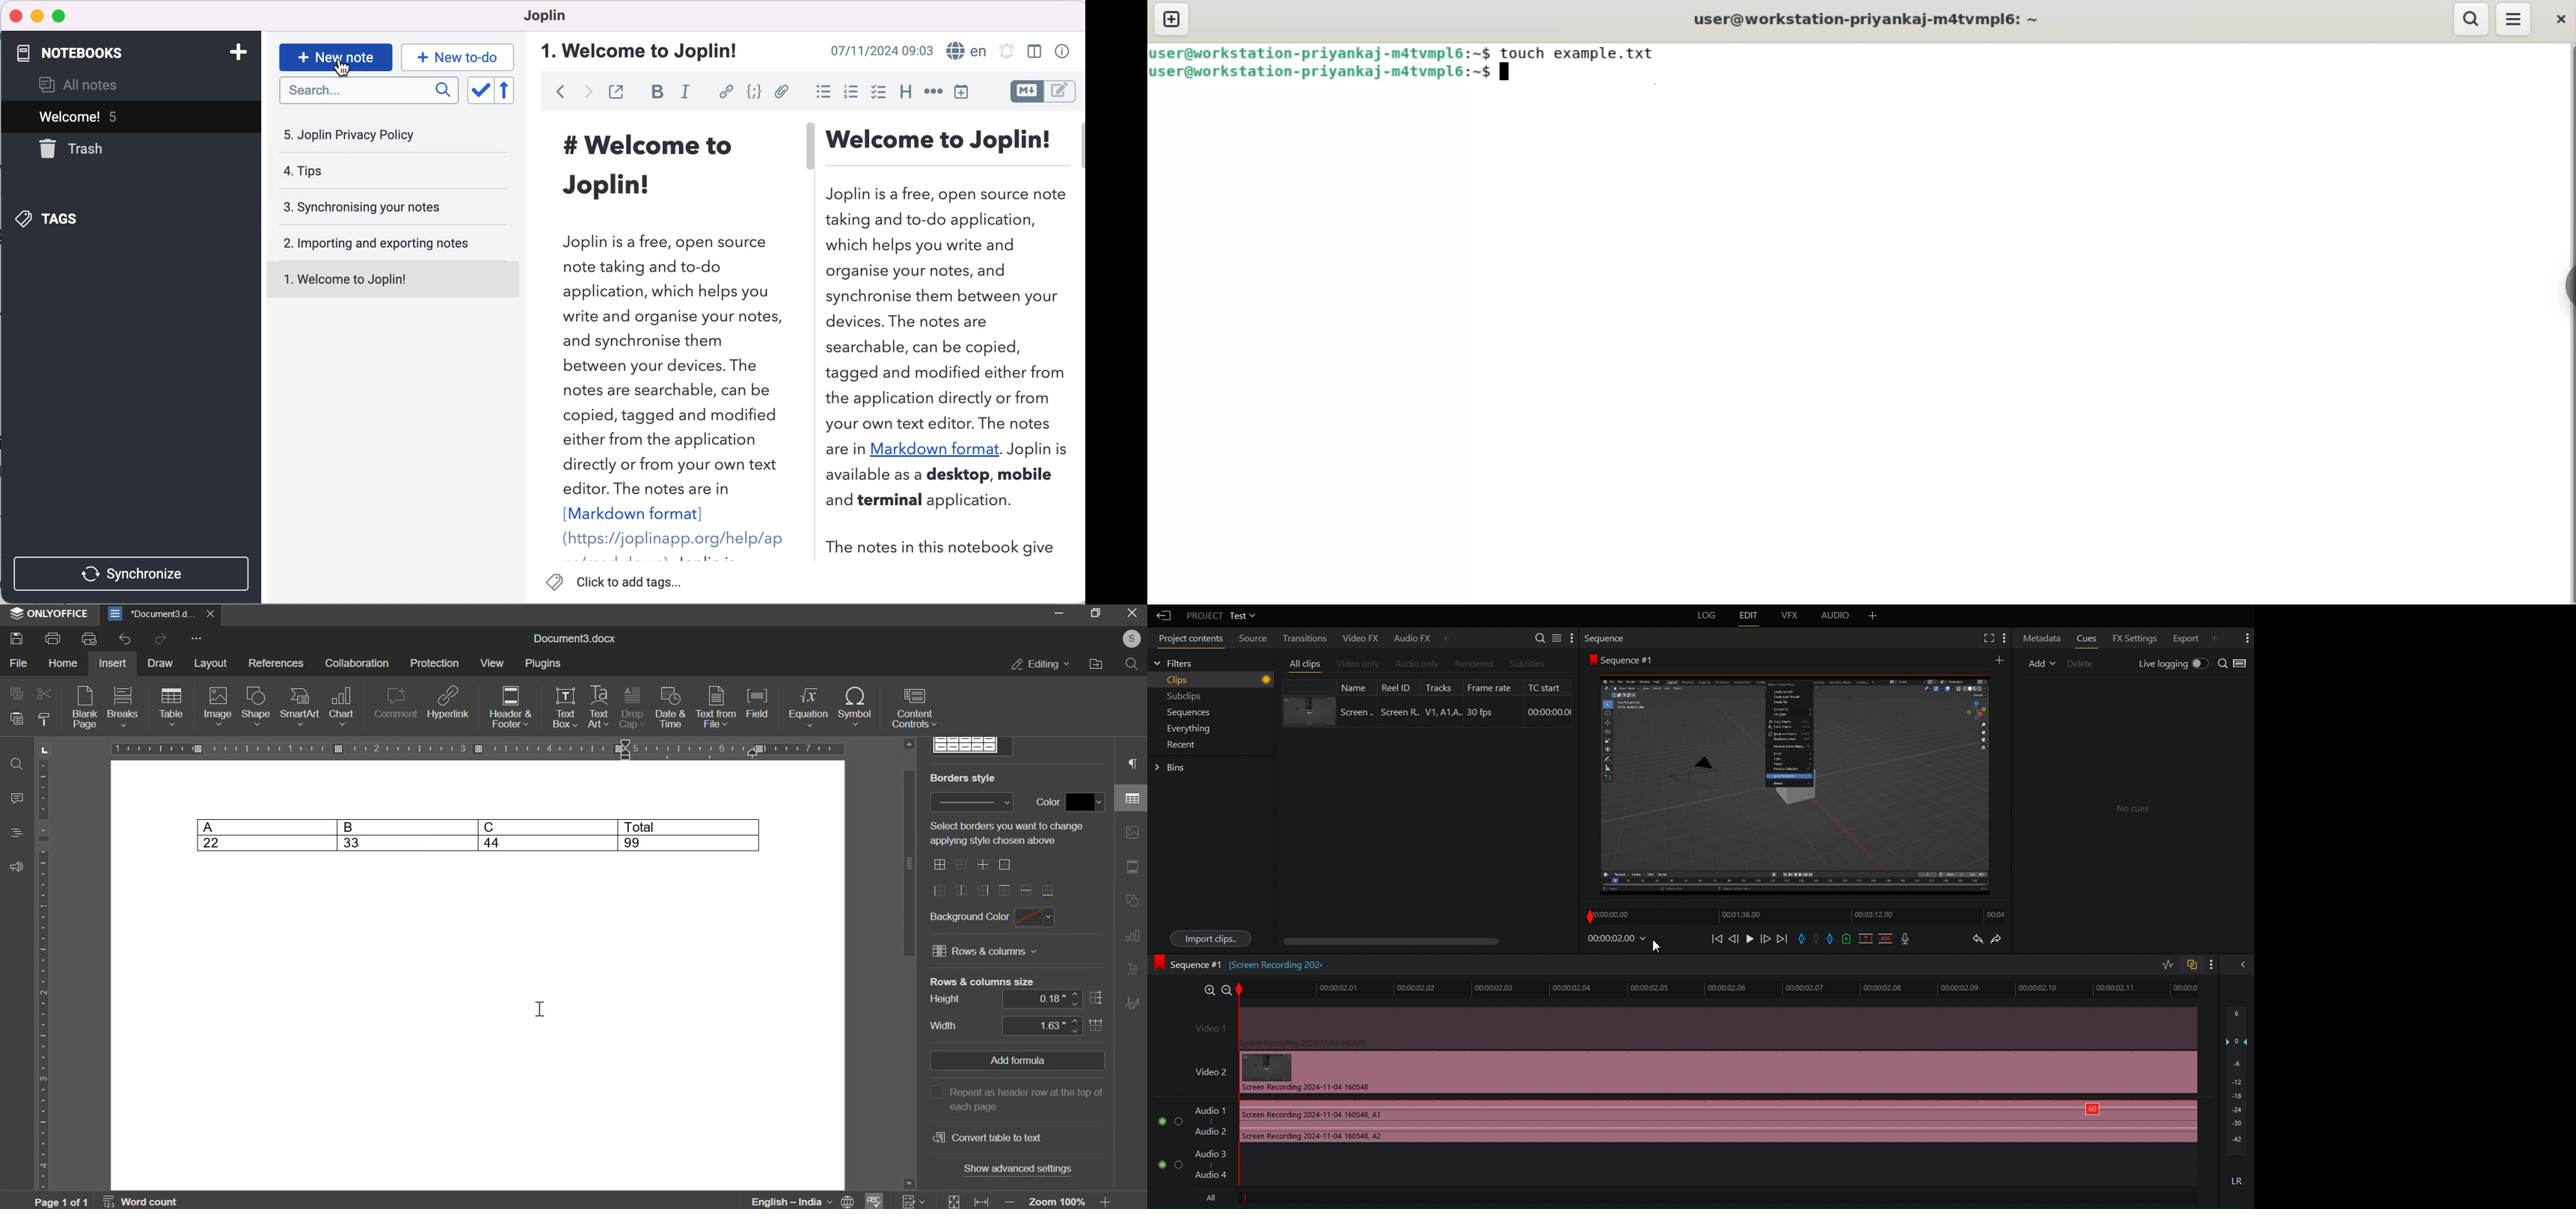  I want to click on new to-do, so click(460, 55).